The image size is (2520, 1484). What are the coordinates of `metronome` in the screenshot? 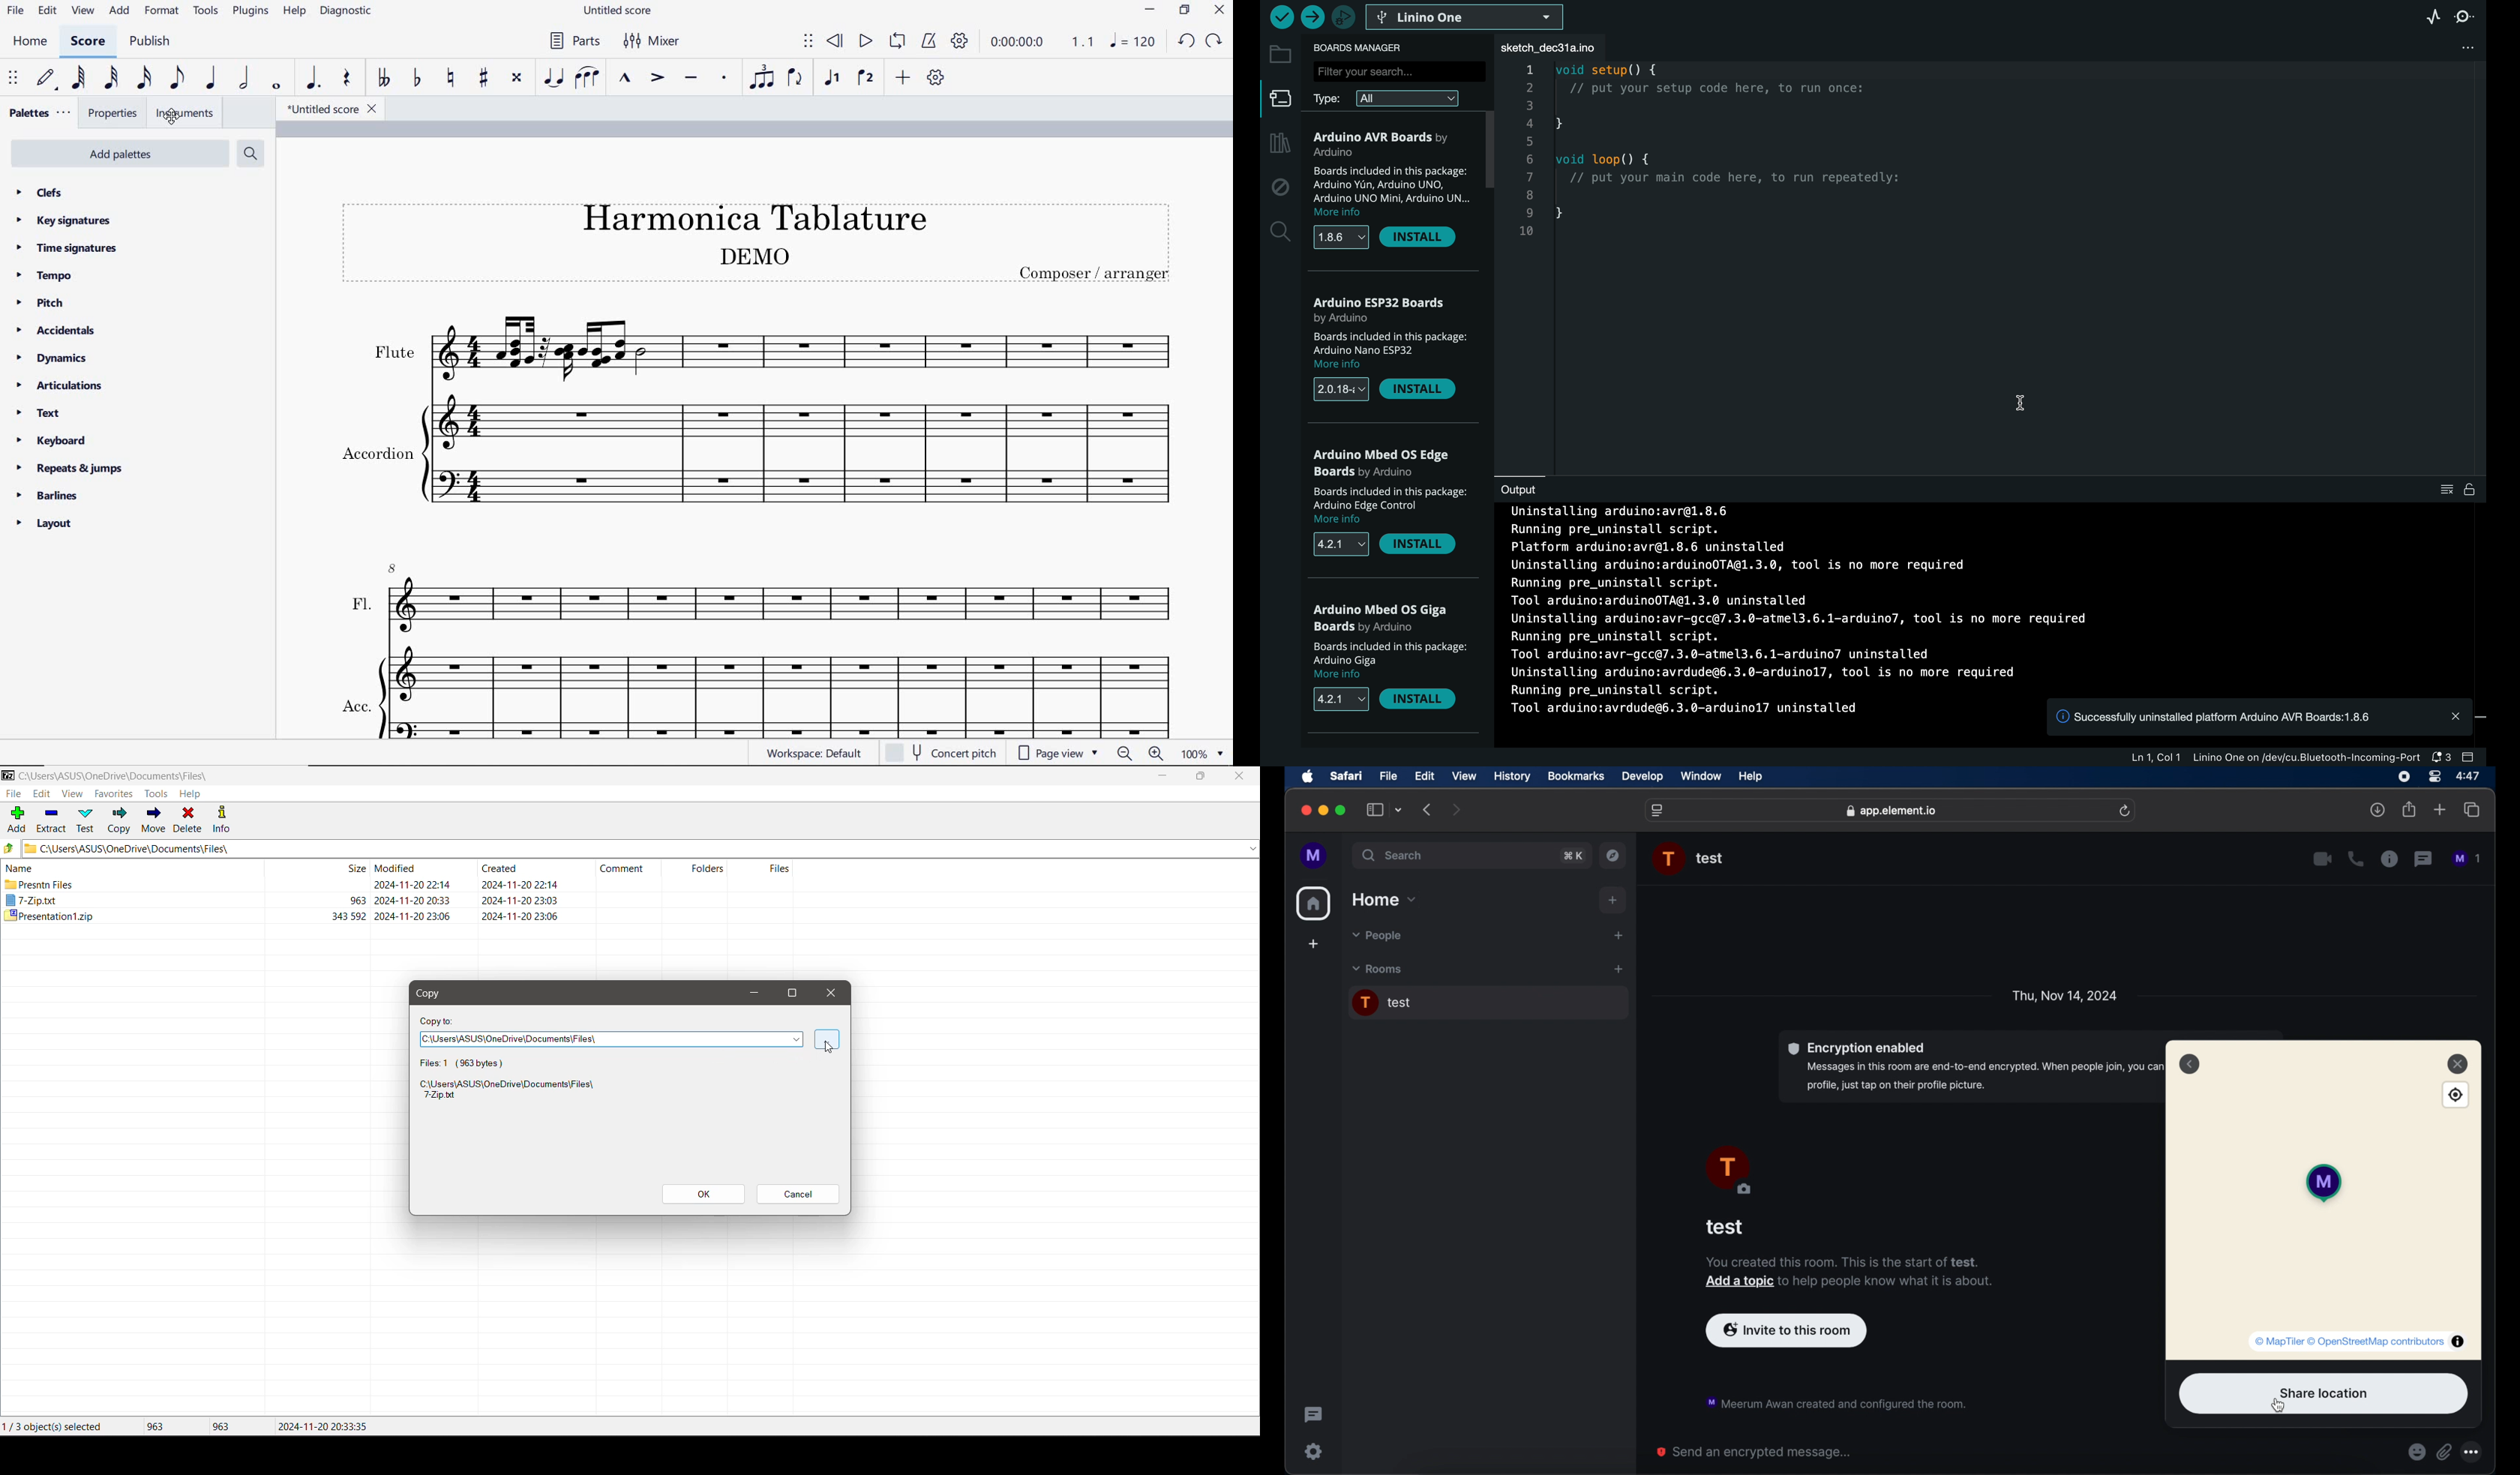 It's located at (928, 42).